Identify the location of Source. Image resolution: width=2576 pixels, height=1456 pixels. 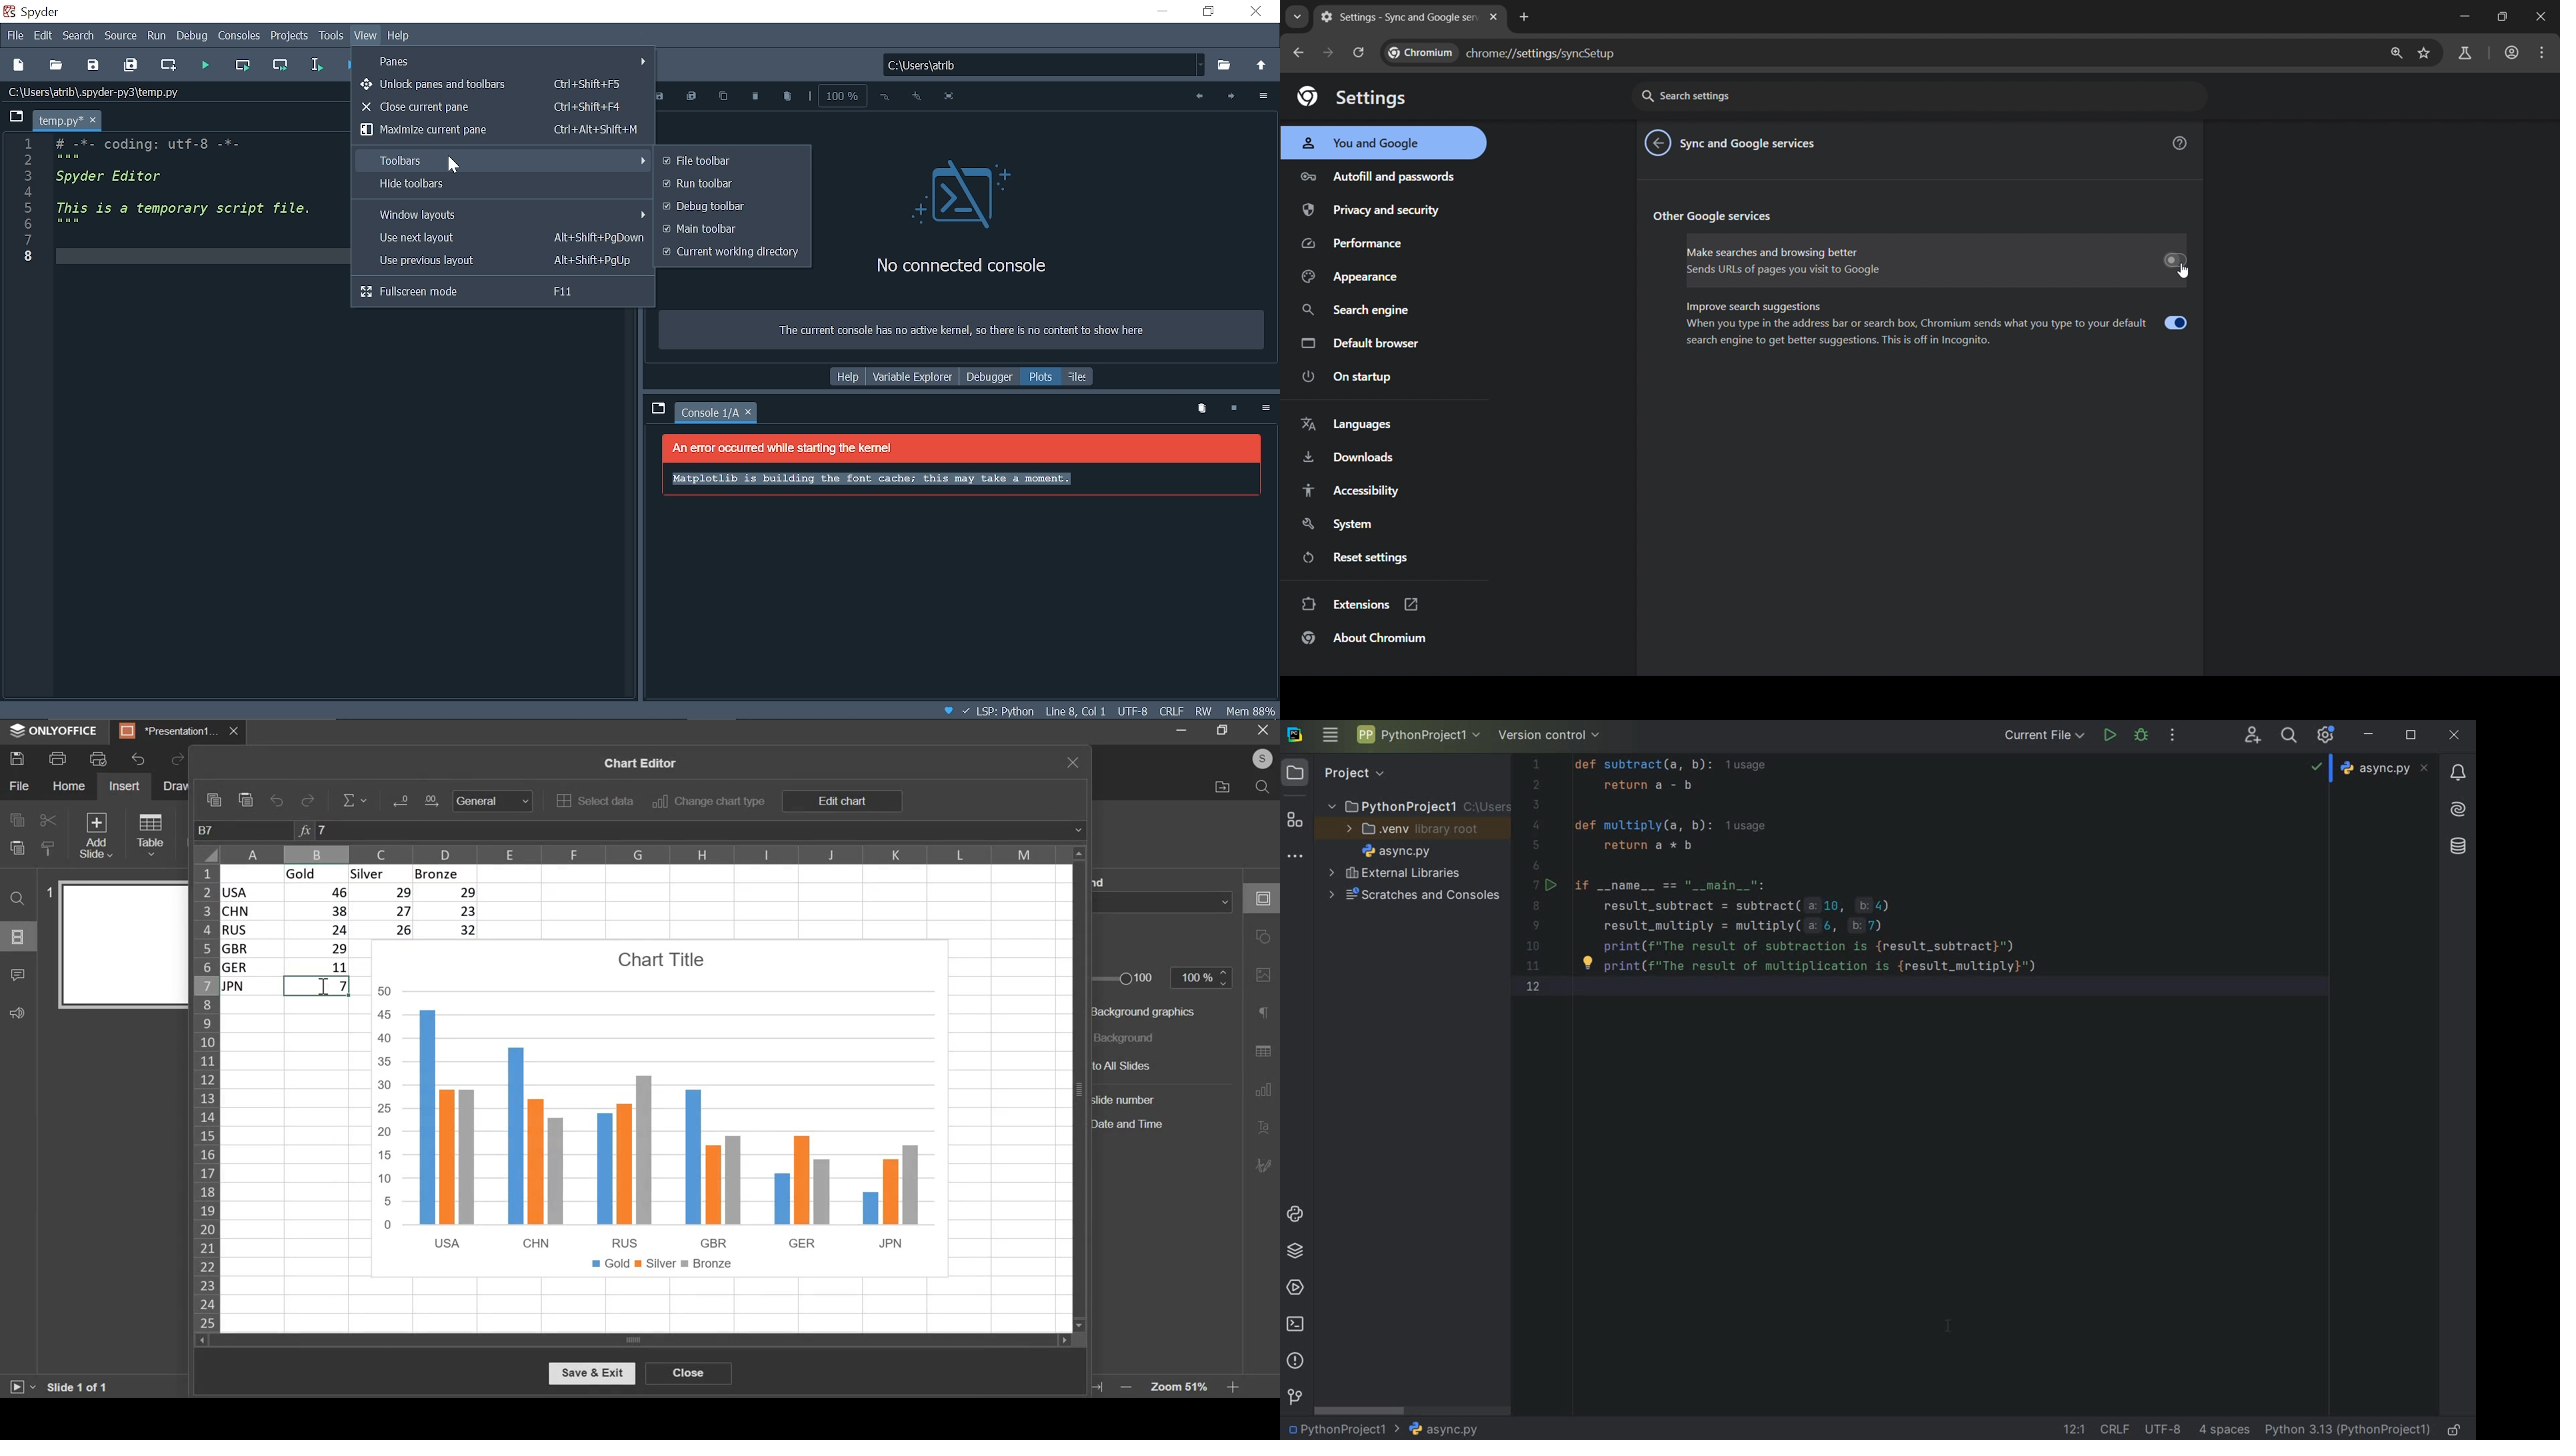
(122, 36).